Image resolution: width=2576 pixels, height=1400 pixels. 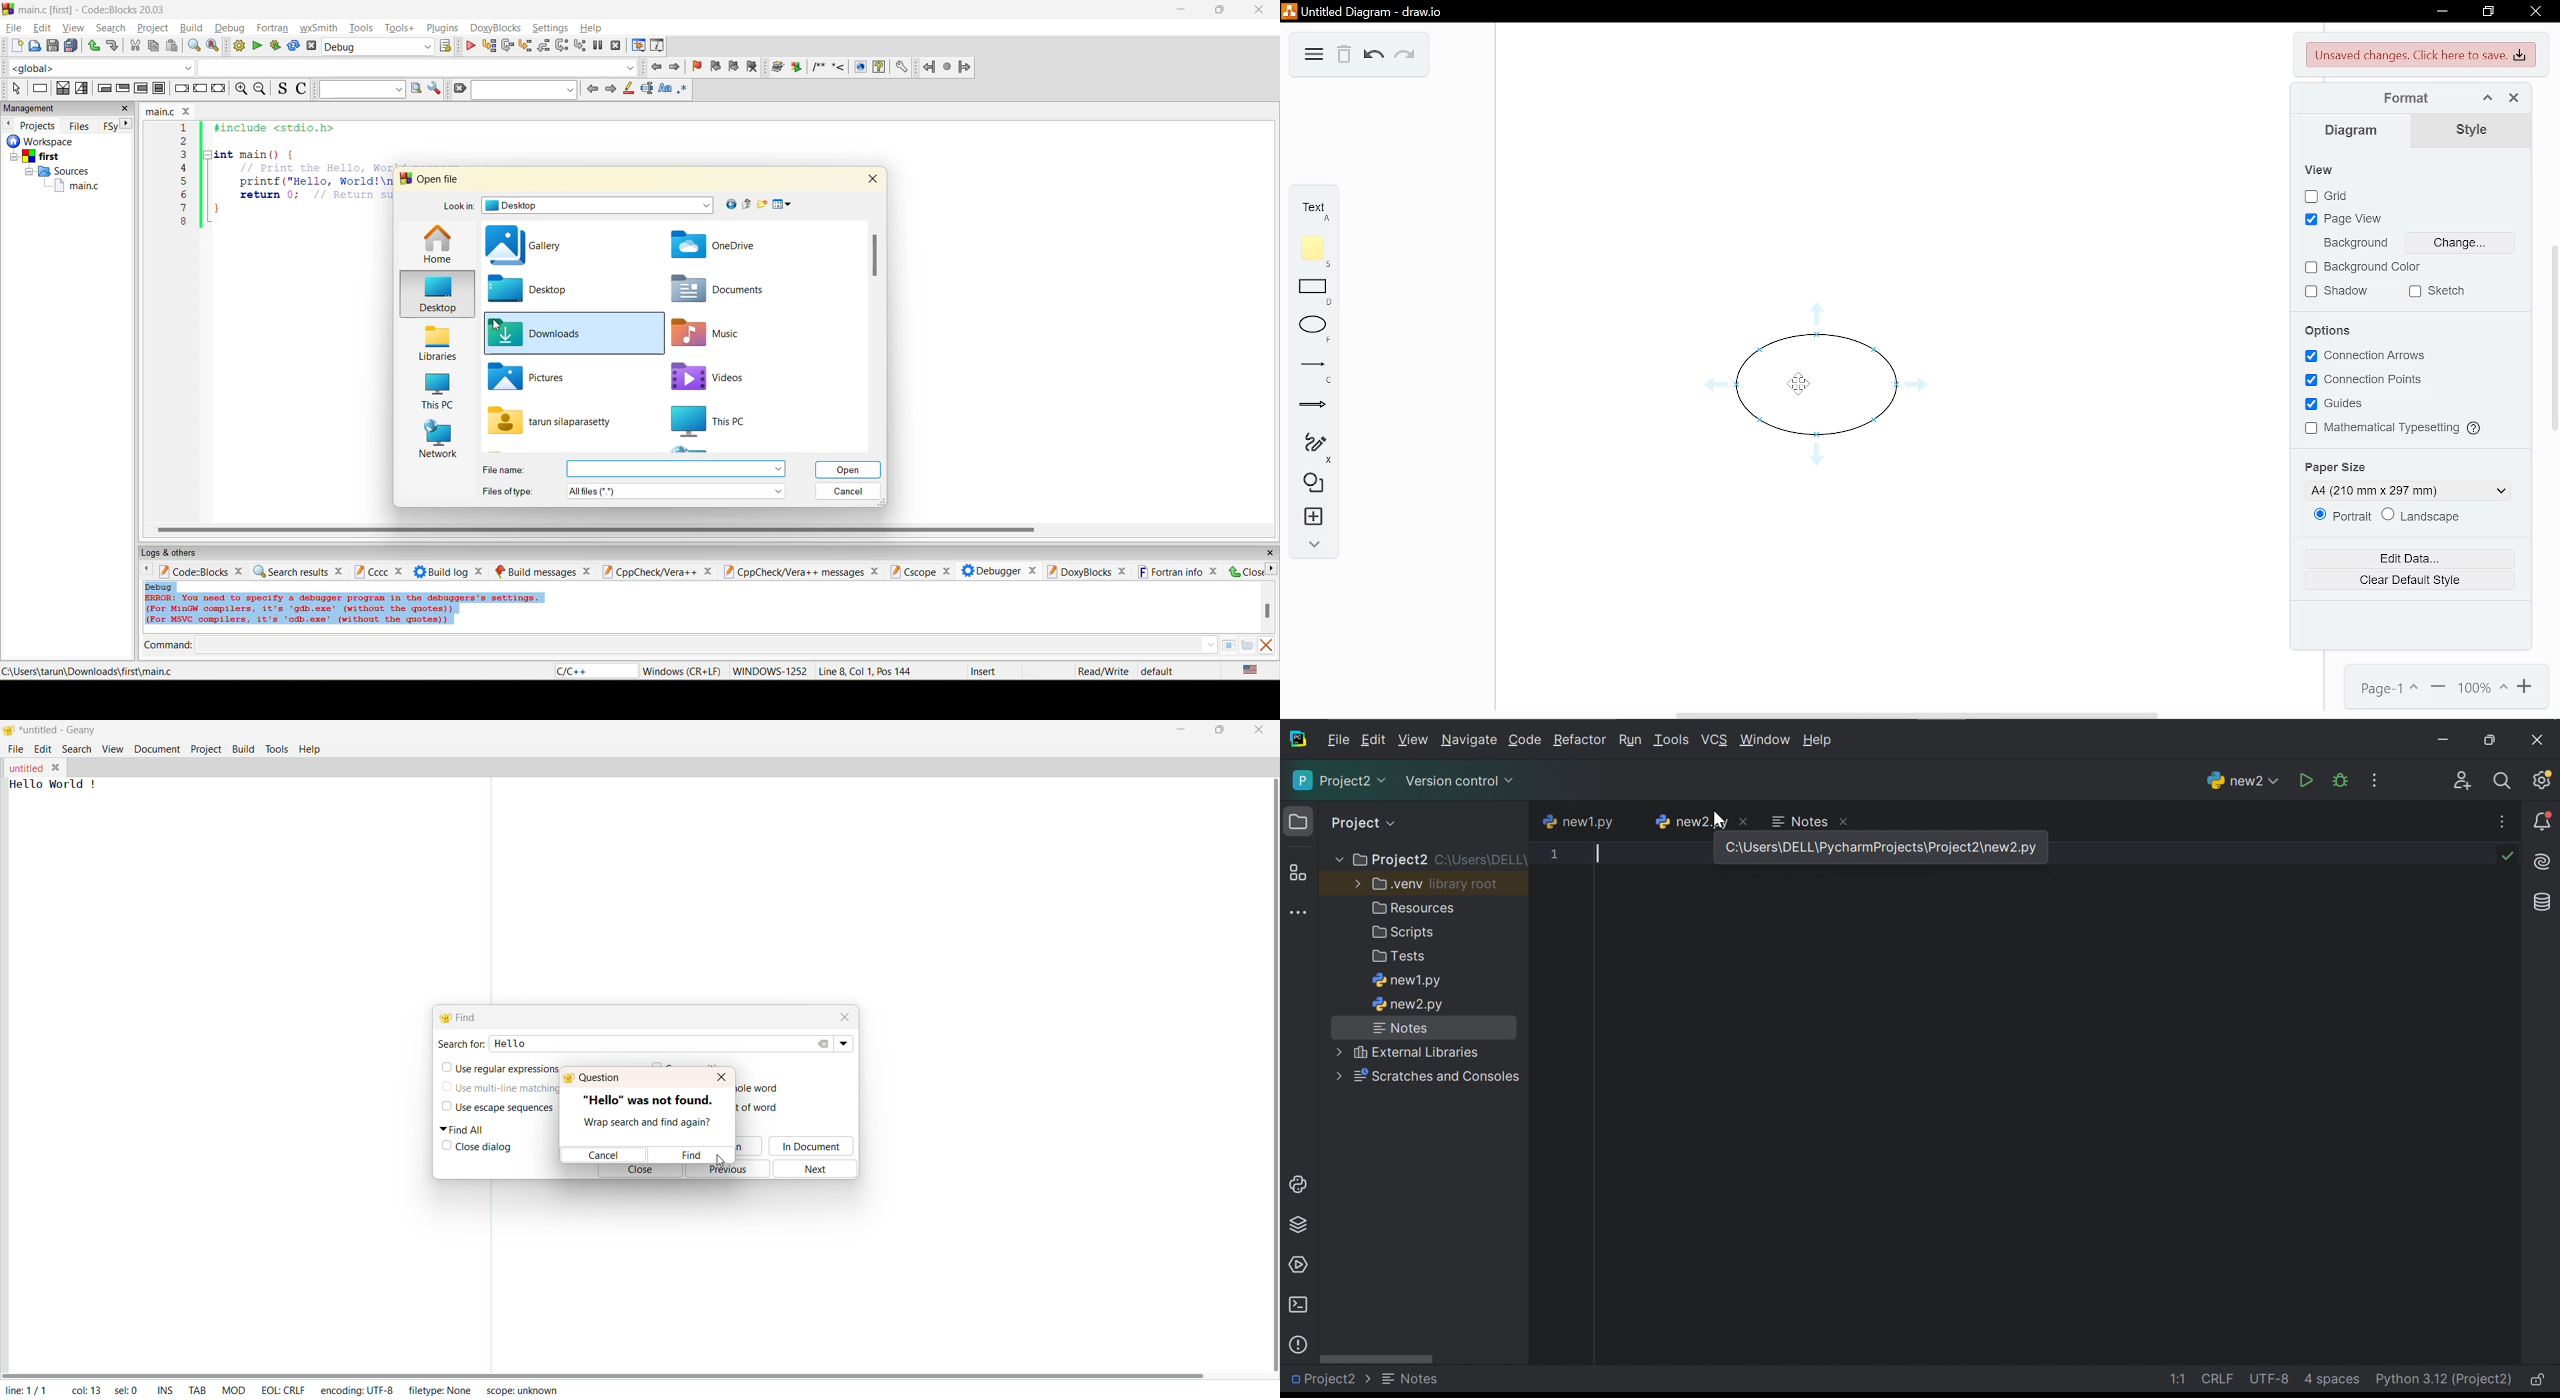 I want to click on main.c file, so click(x=77, y=187).